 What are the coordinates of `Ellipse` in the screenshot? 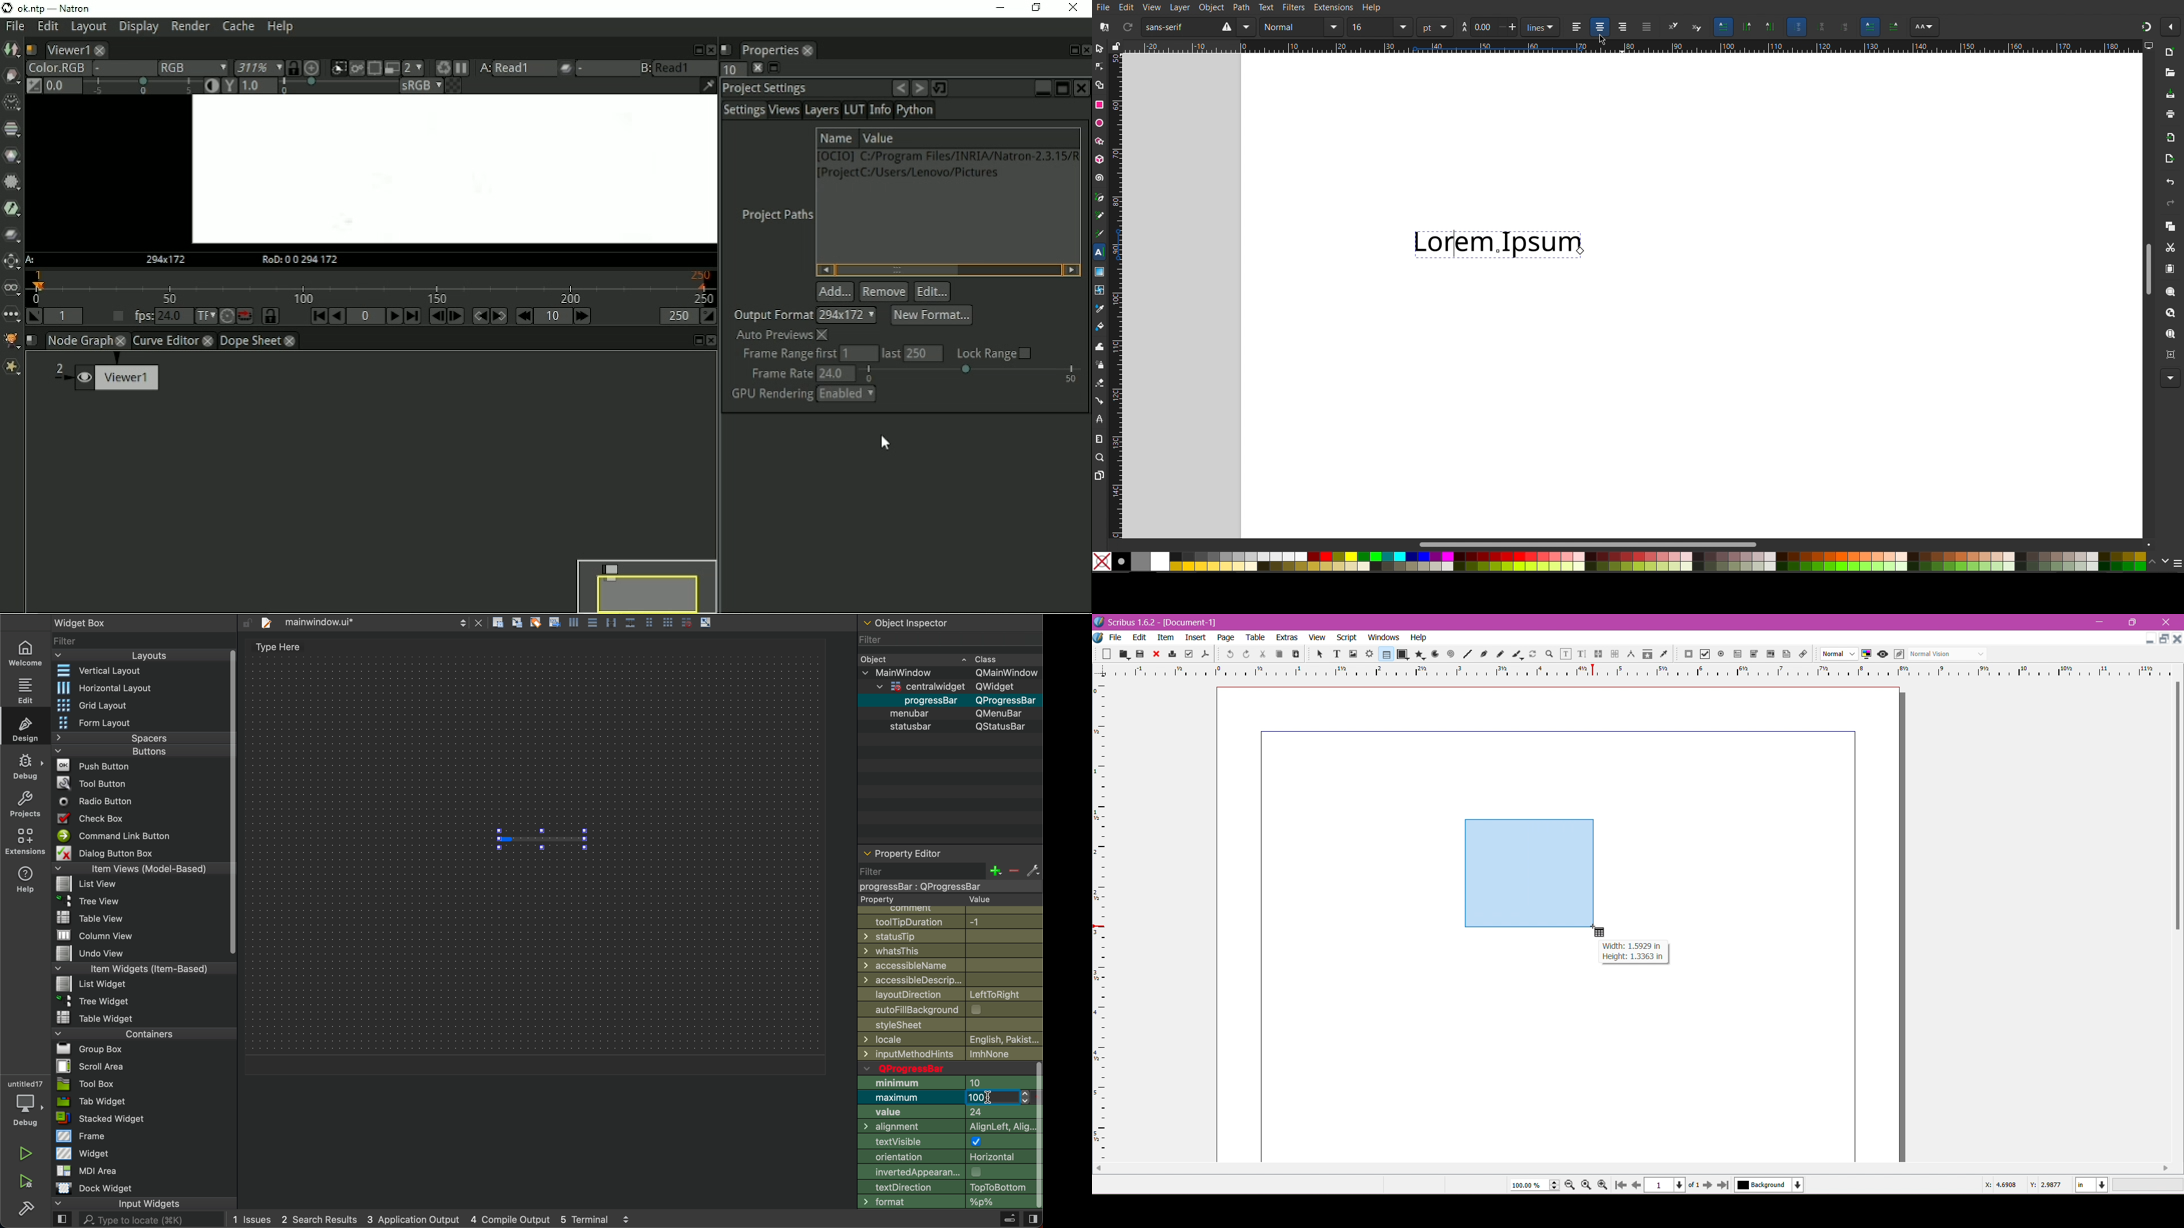 It's located at (1100, 124).